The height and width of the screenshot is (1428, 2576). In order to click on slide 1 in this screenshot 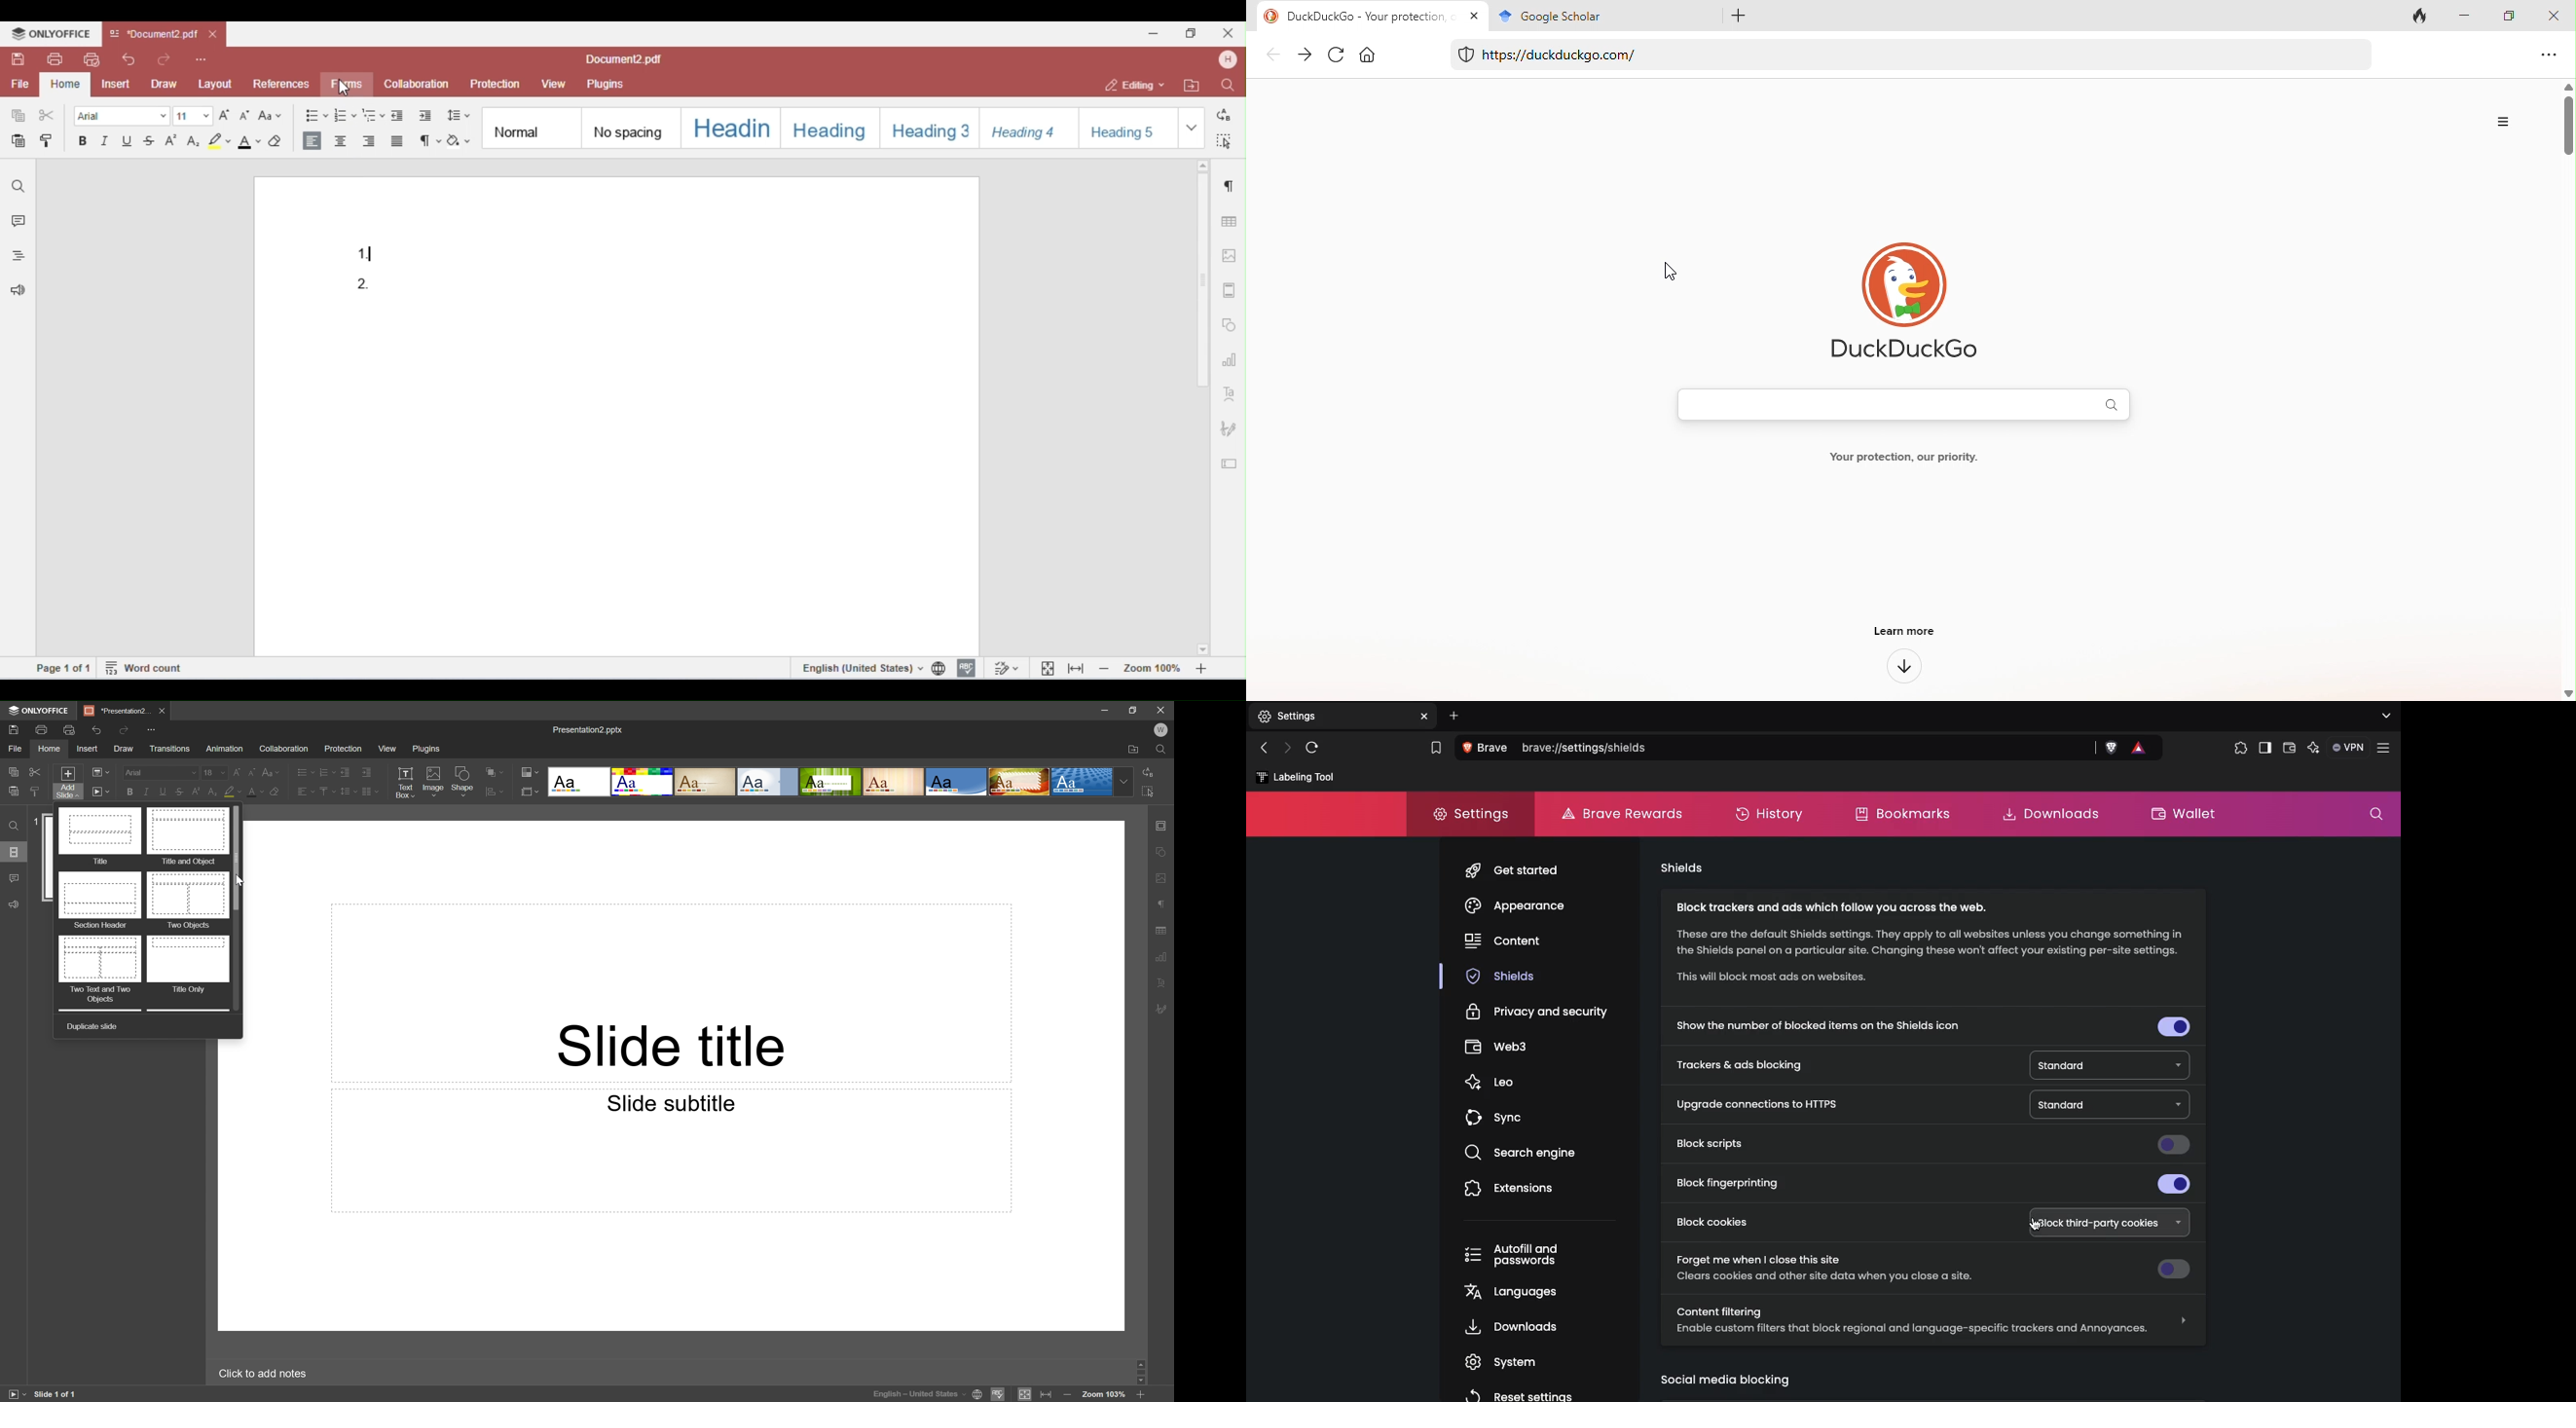, I will do `click(49, 858)`.